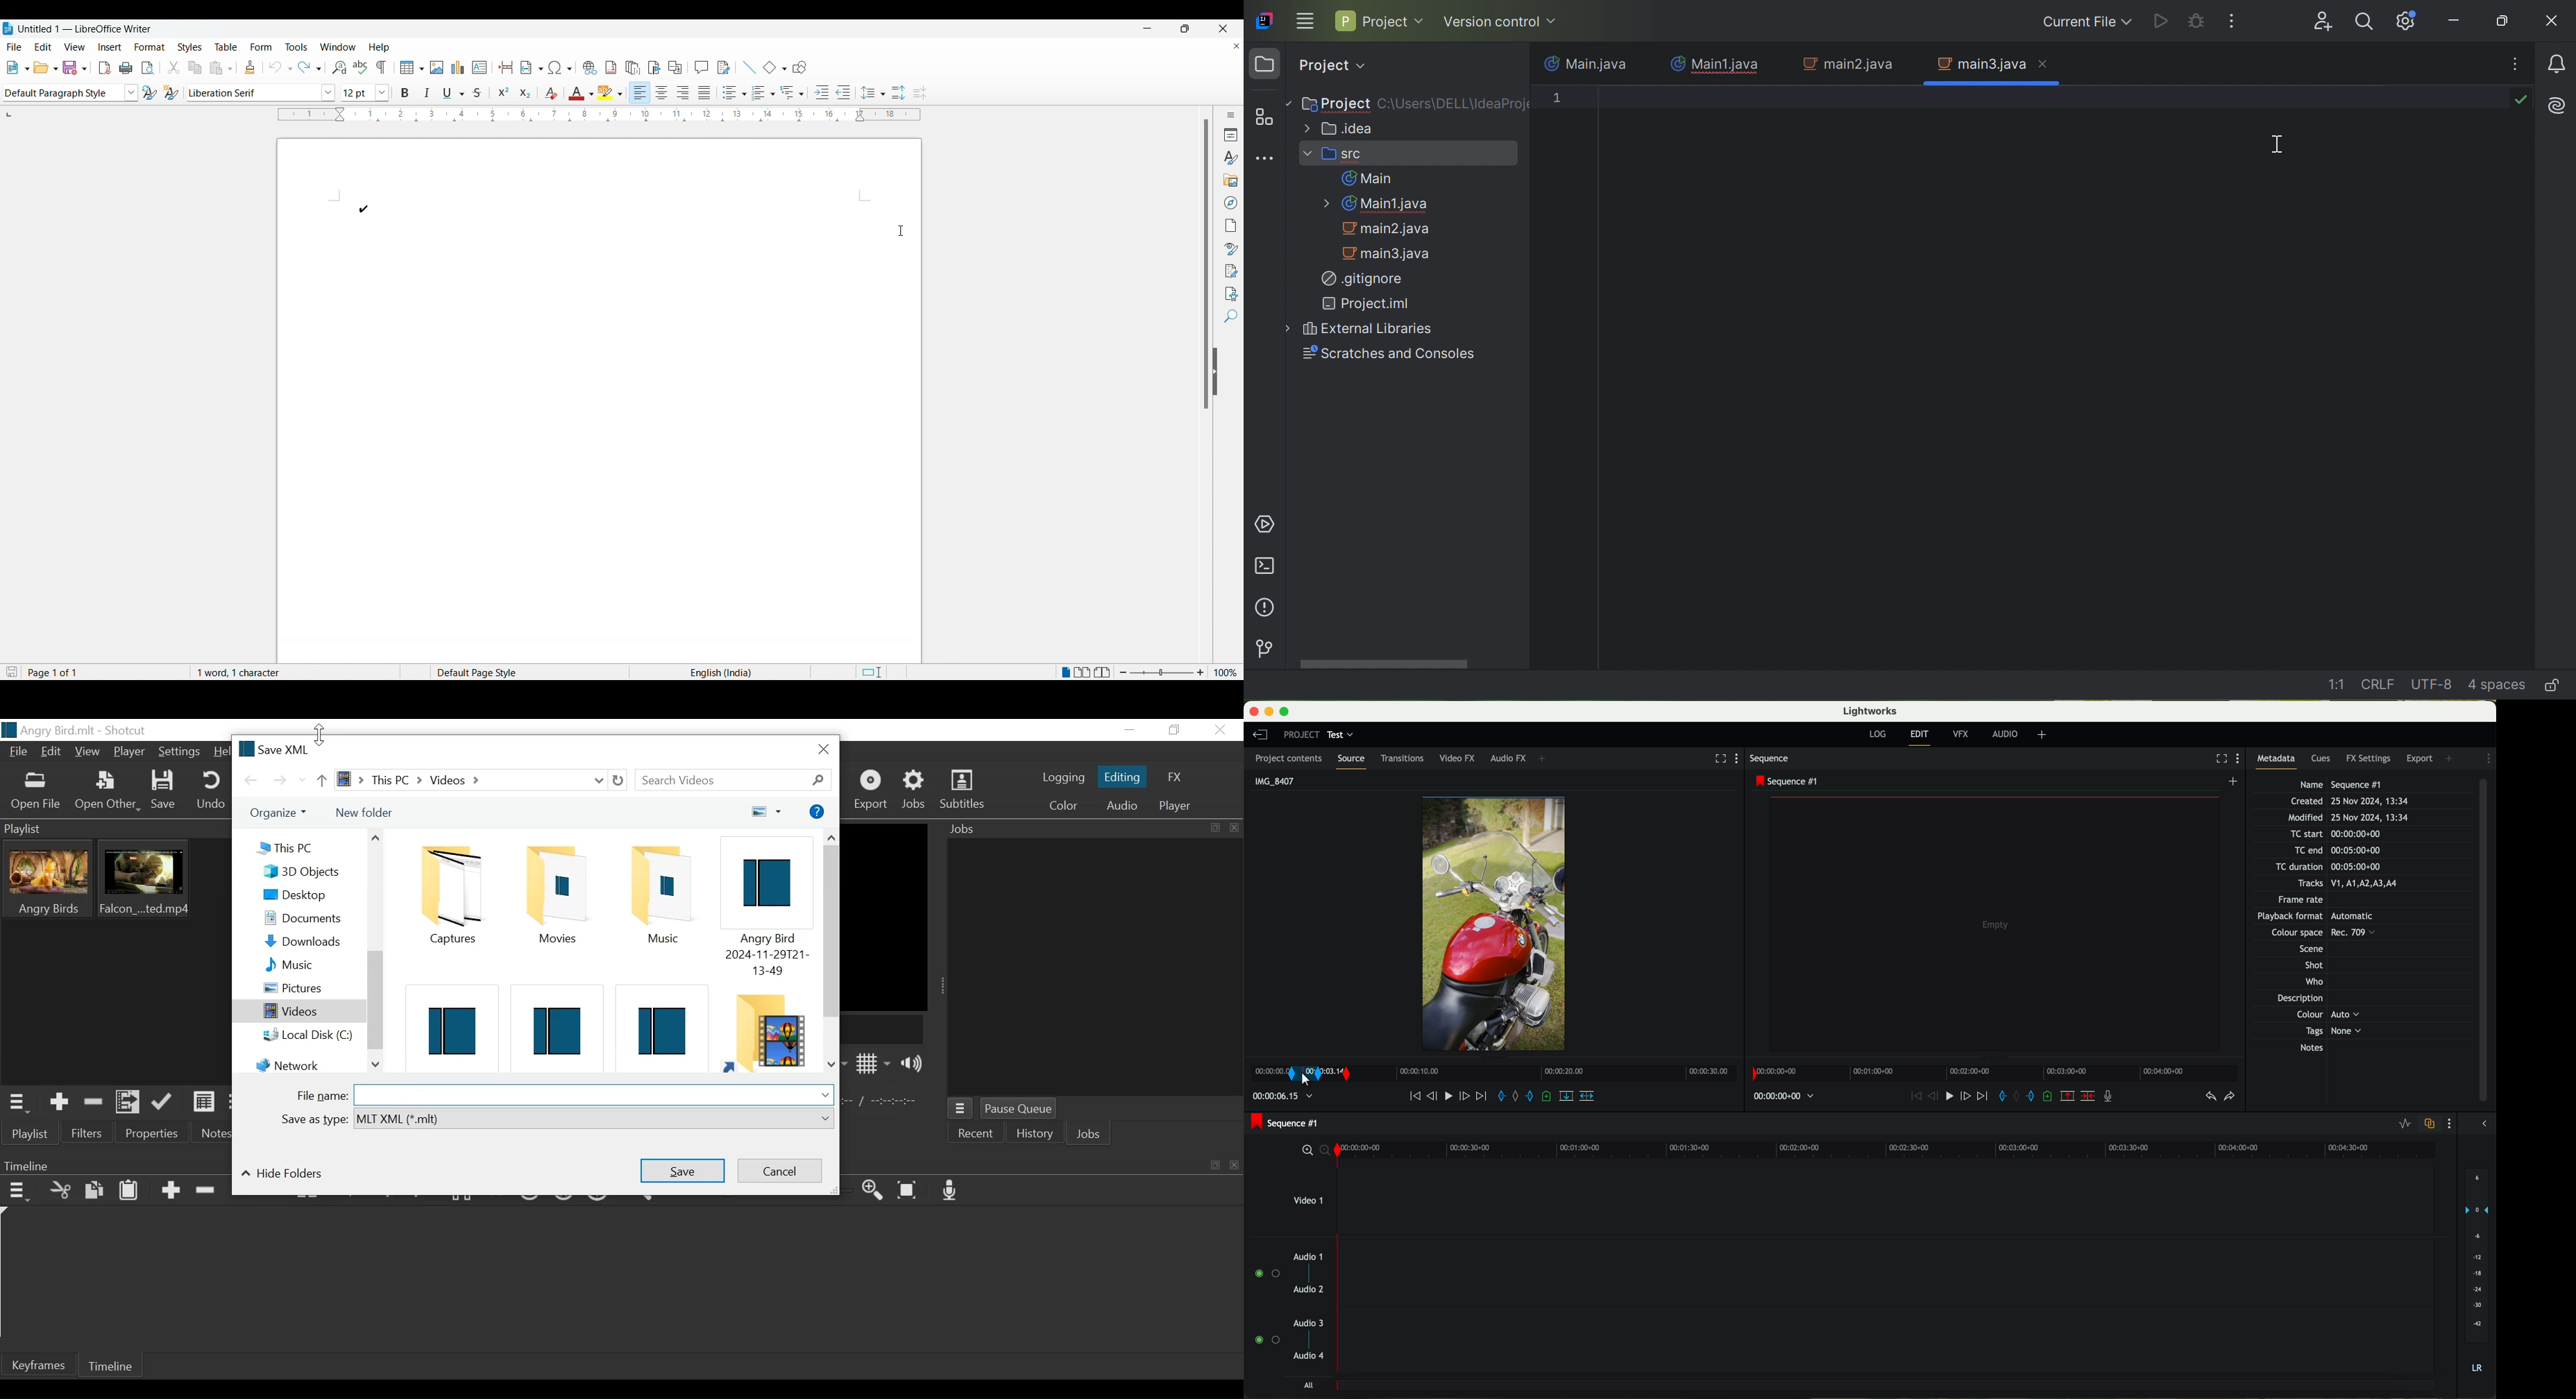 This screenshot has width=2576, height=1400. I want to click on Help, so click(380, 45).